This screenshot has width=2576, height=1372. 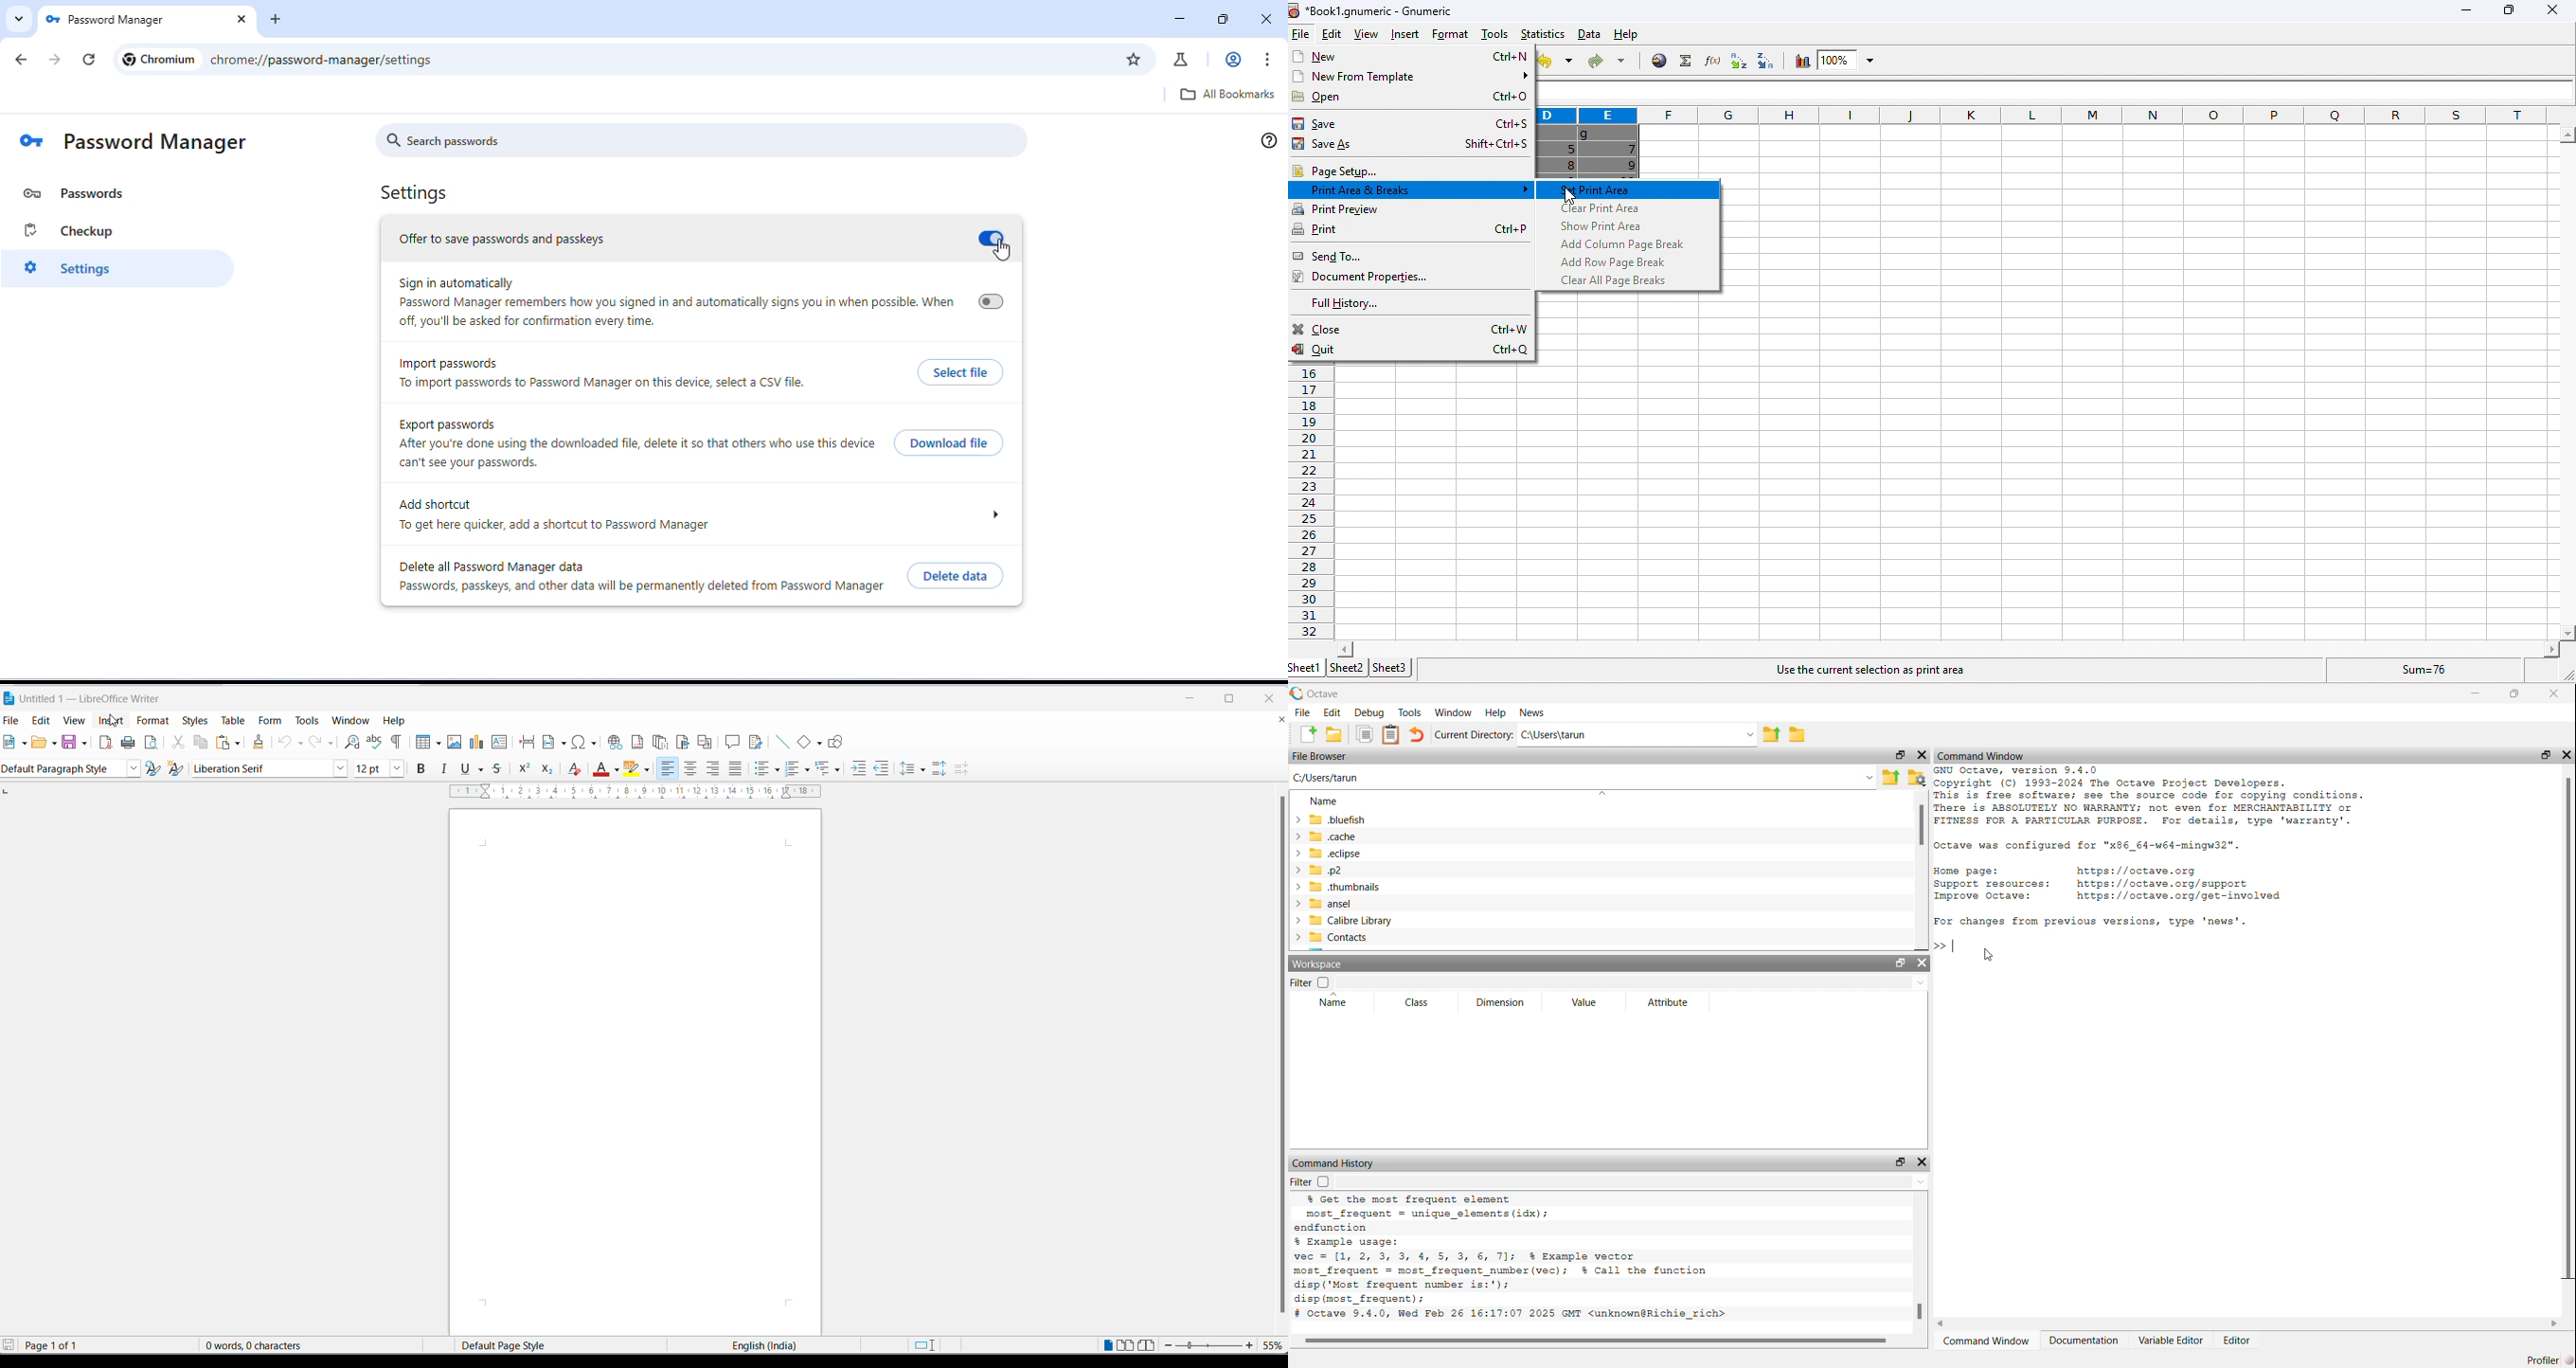 I want to click on font name option, so click(x=339, y=769).